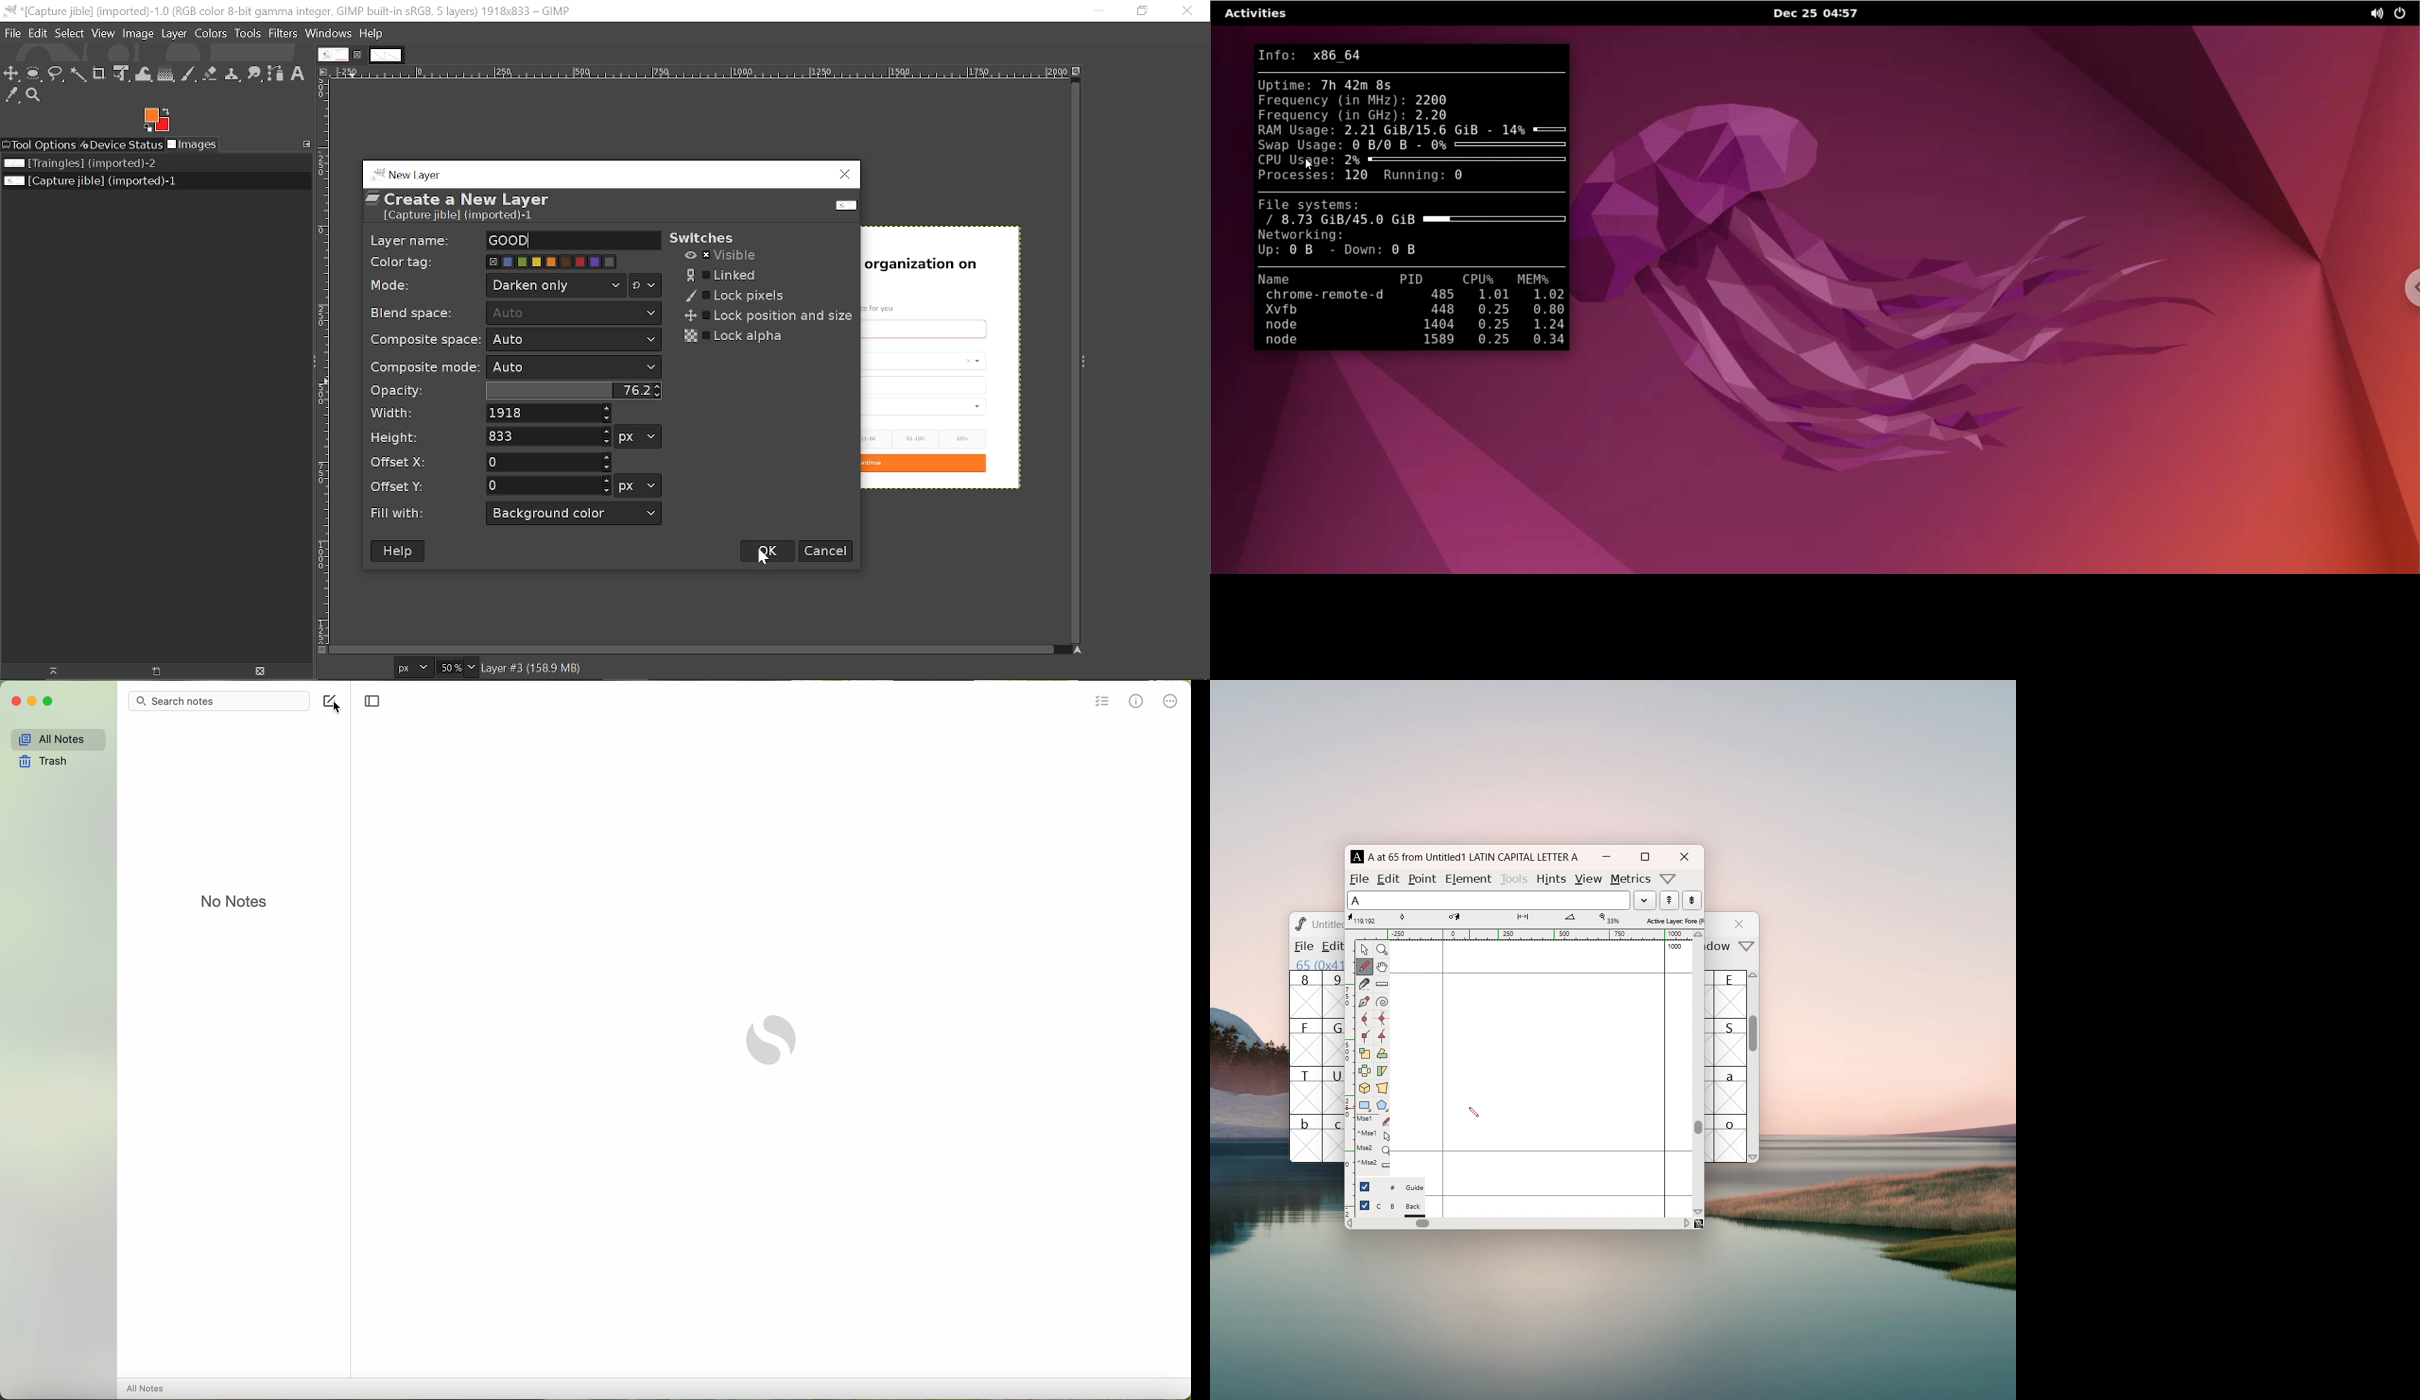 The width and height of the screenshot is (2436, 1400). I want to click on C B Back, so click(1400, 1208).